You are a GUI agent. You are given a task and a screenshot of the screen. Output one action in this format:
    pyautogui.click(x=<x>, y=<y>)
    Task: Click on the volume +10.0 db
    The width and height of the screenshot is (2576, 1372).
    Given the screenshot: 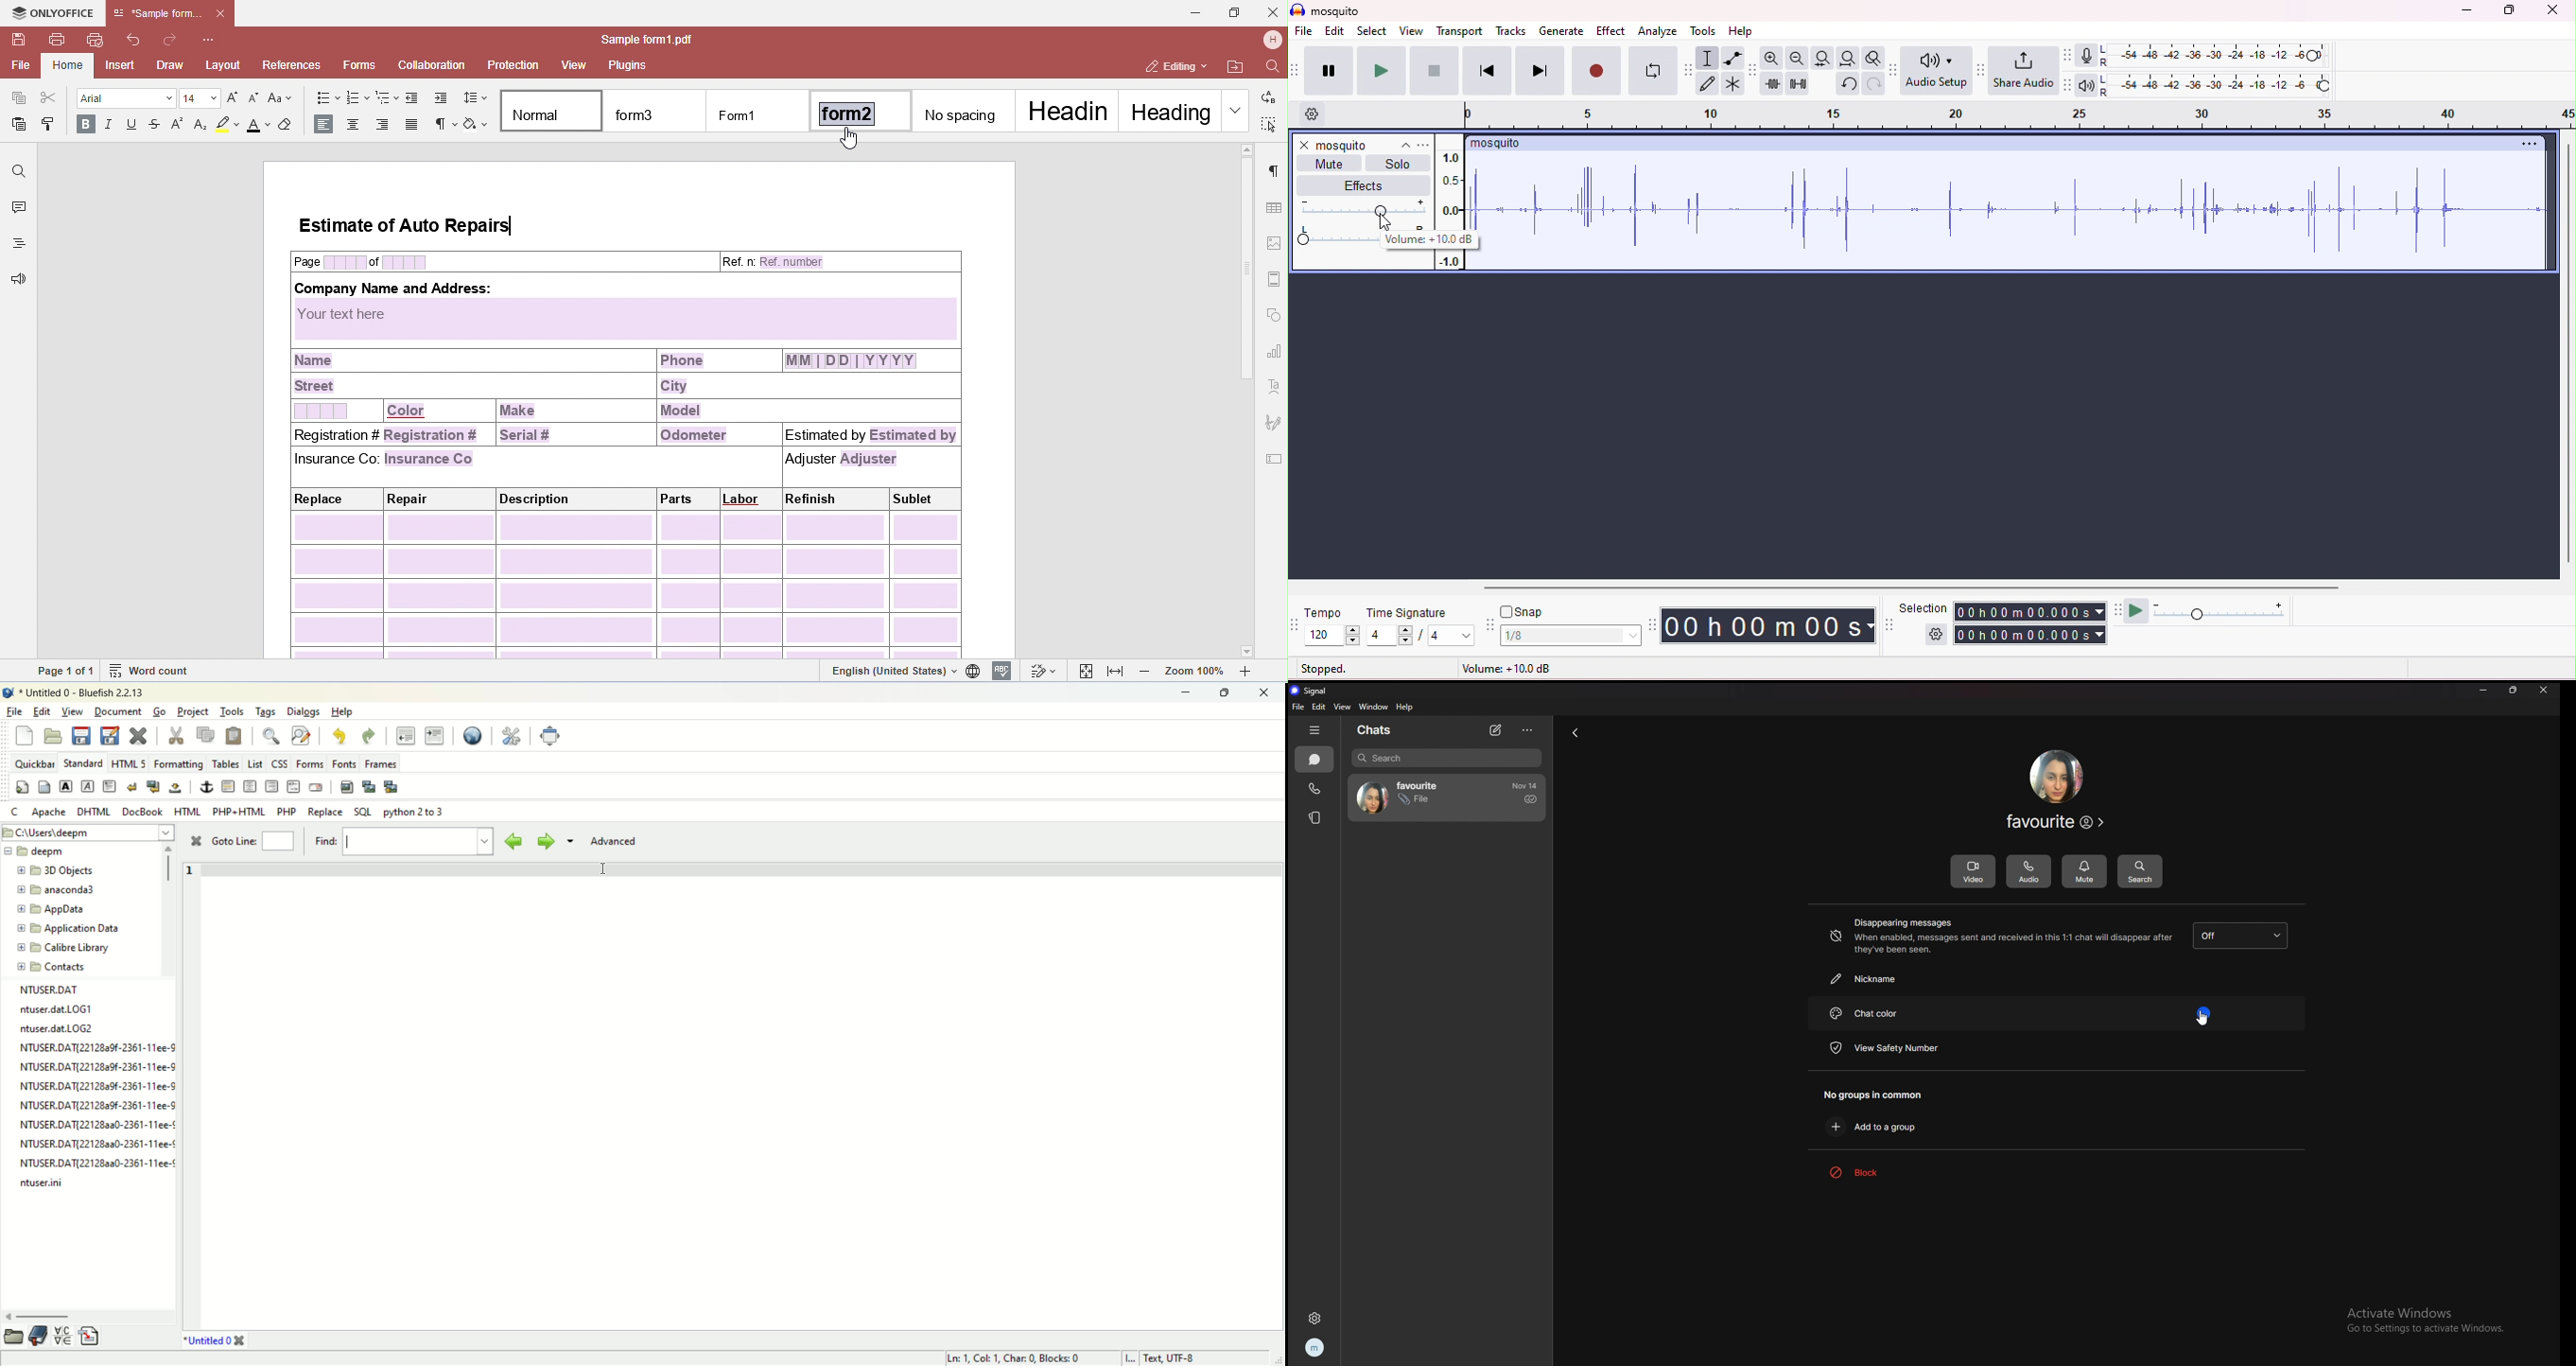 What is the action you would take?
    pyautogui.click(x=1508, y=669)
    